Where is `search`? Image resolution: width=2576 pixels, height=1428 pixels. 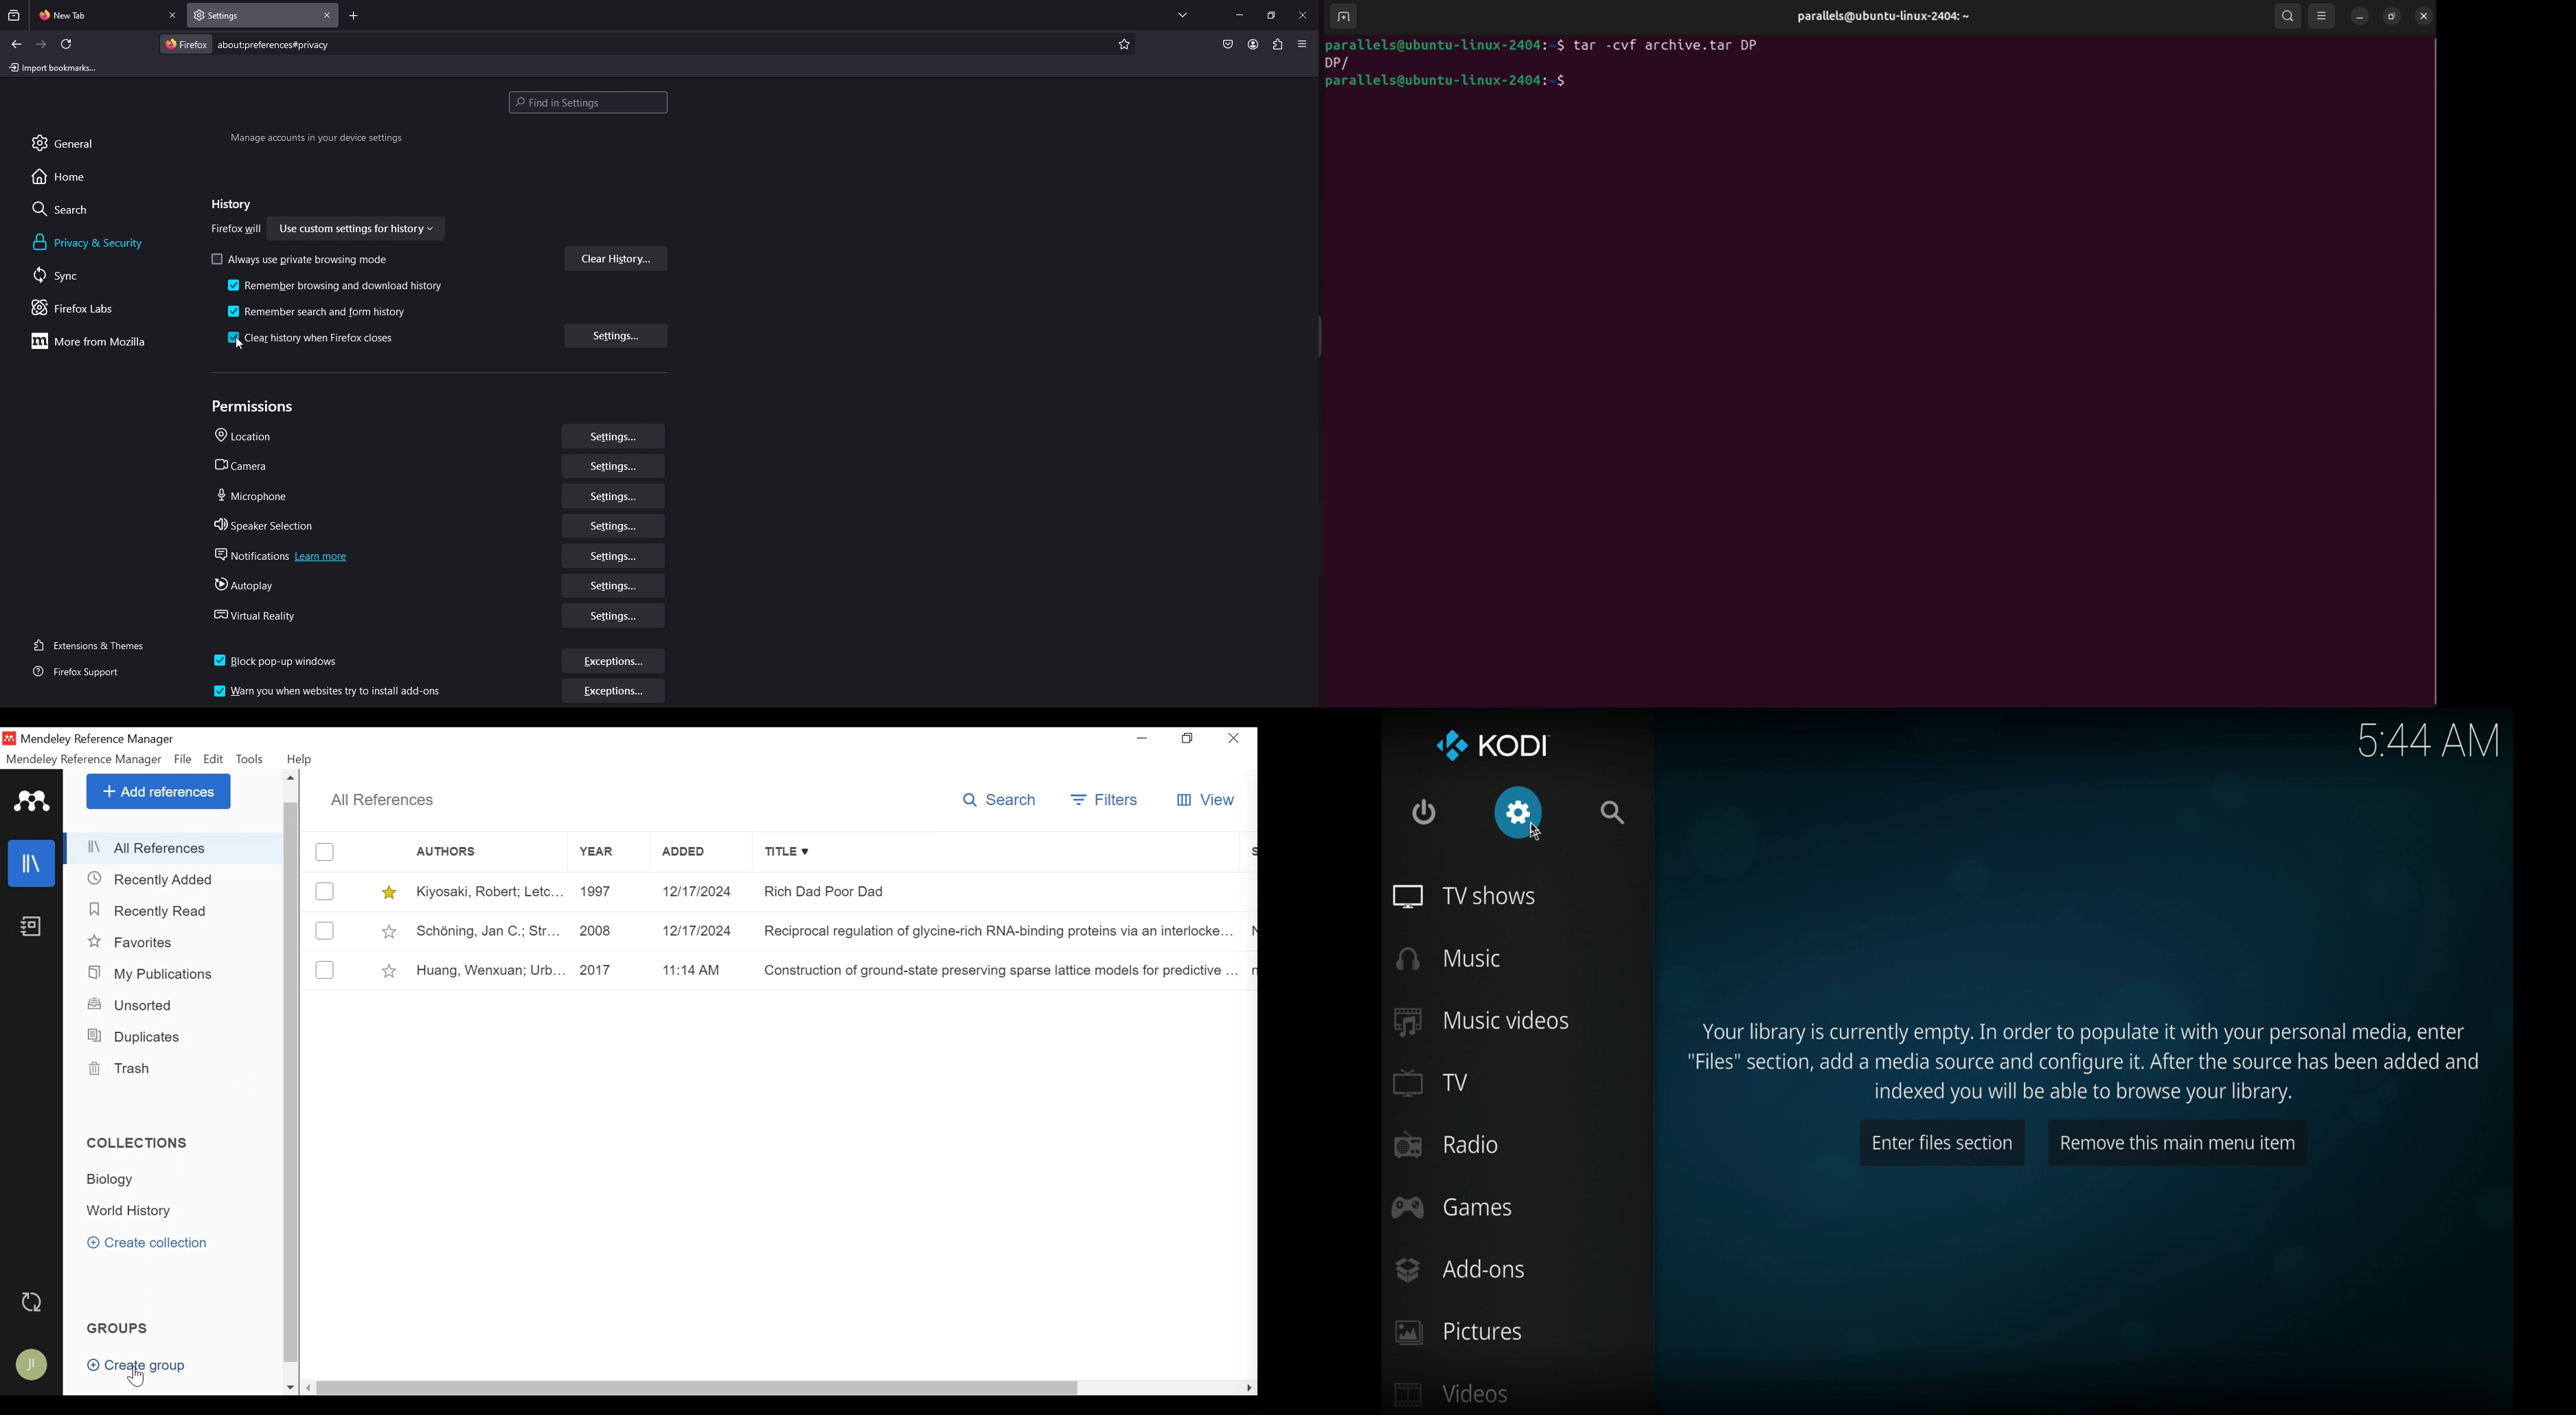 search is located at coordinates (73, 209).